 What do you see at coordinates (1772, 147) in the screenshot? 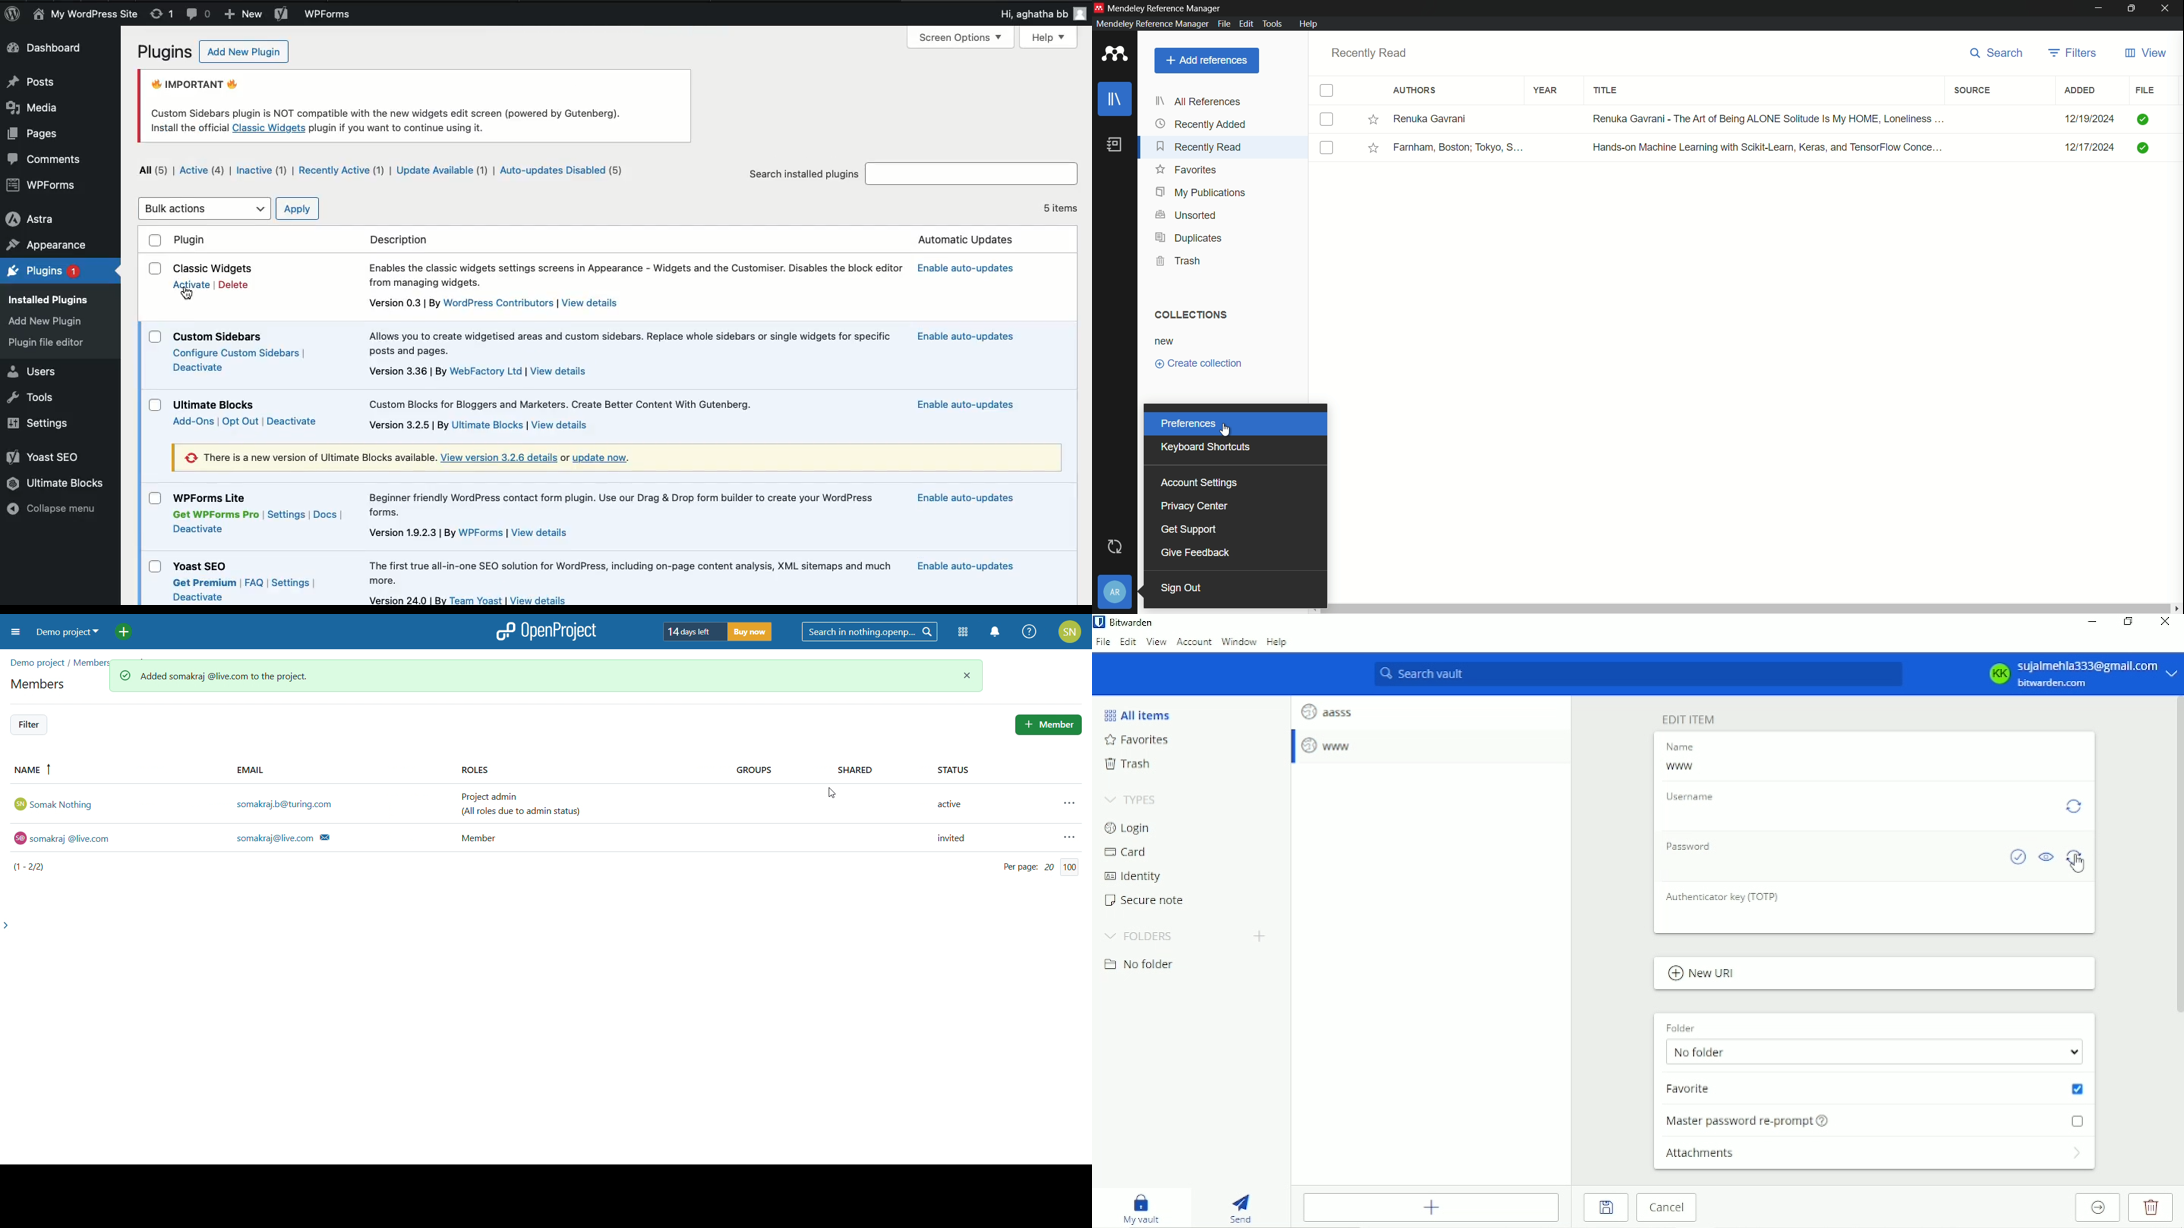
I see `Hands-on Machine Learning` at bounding box center [1772, 147].